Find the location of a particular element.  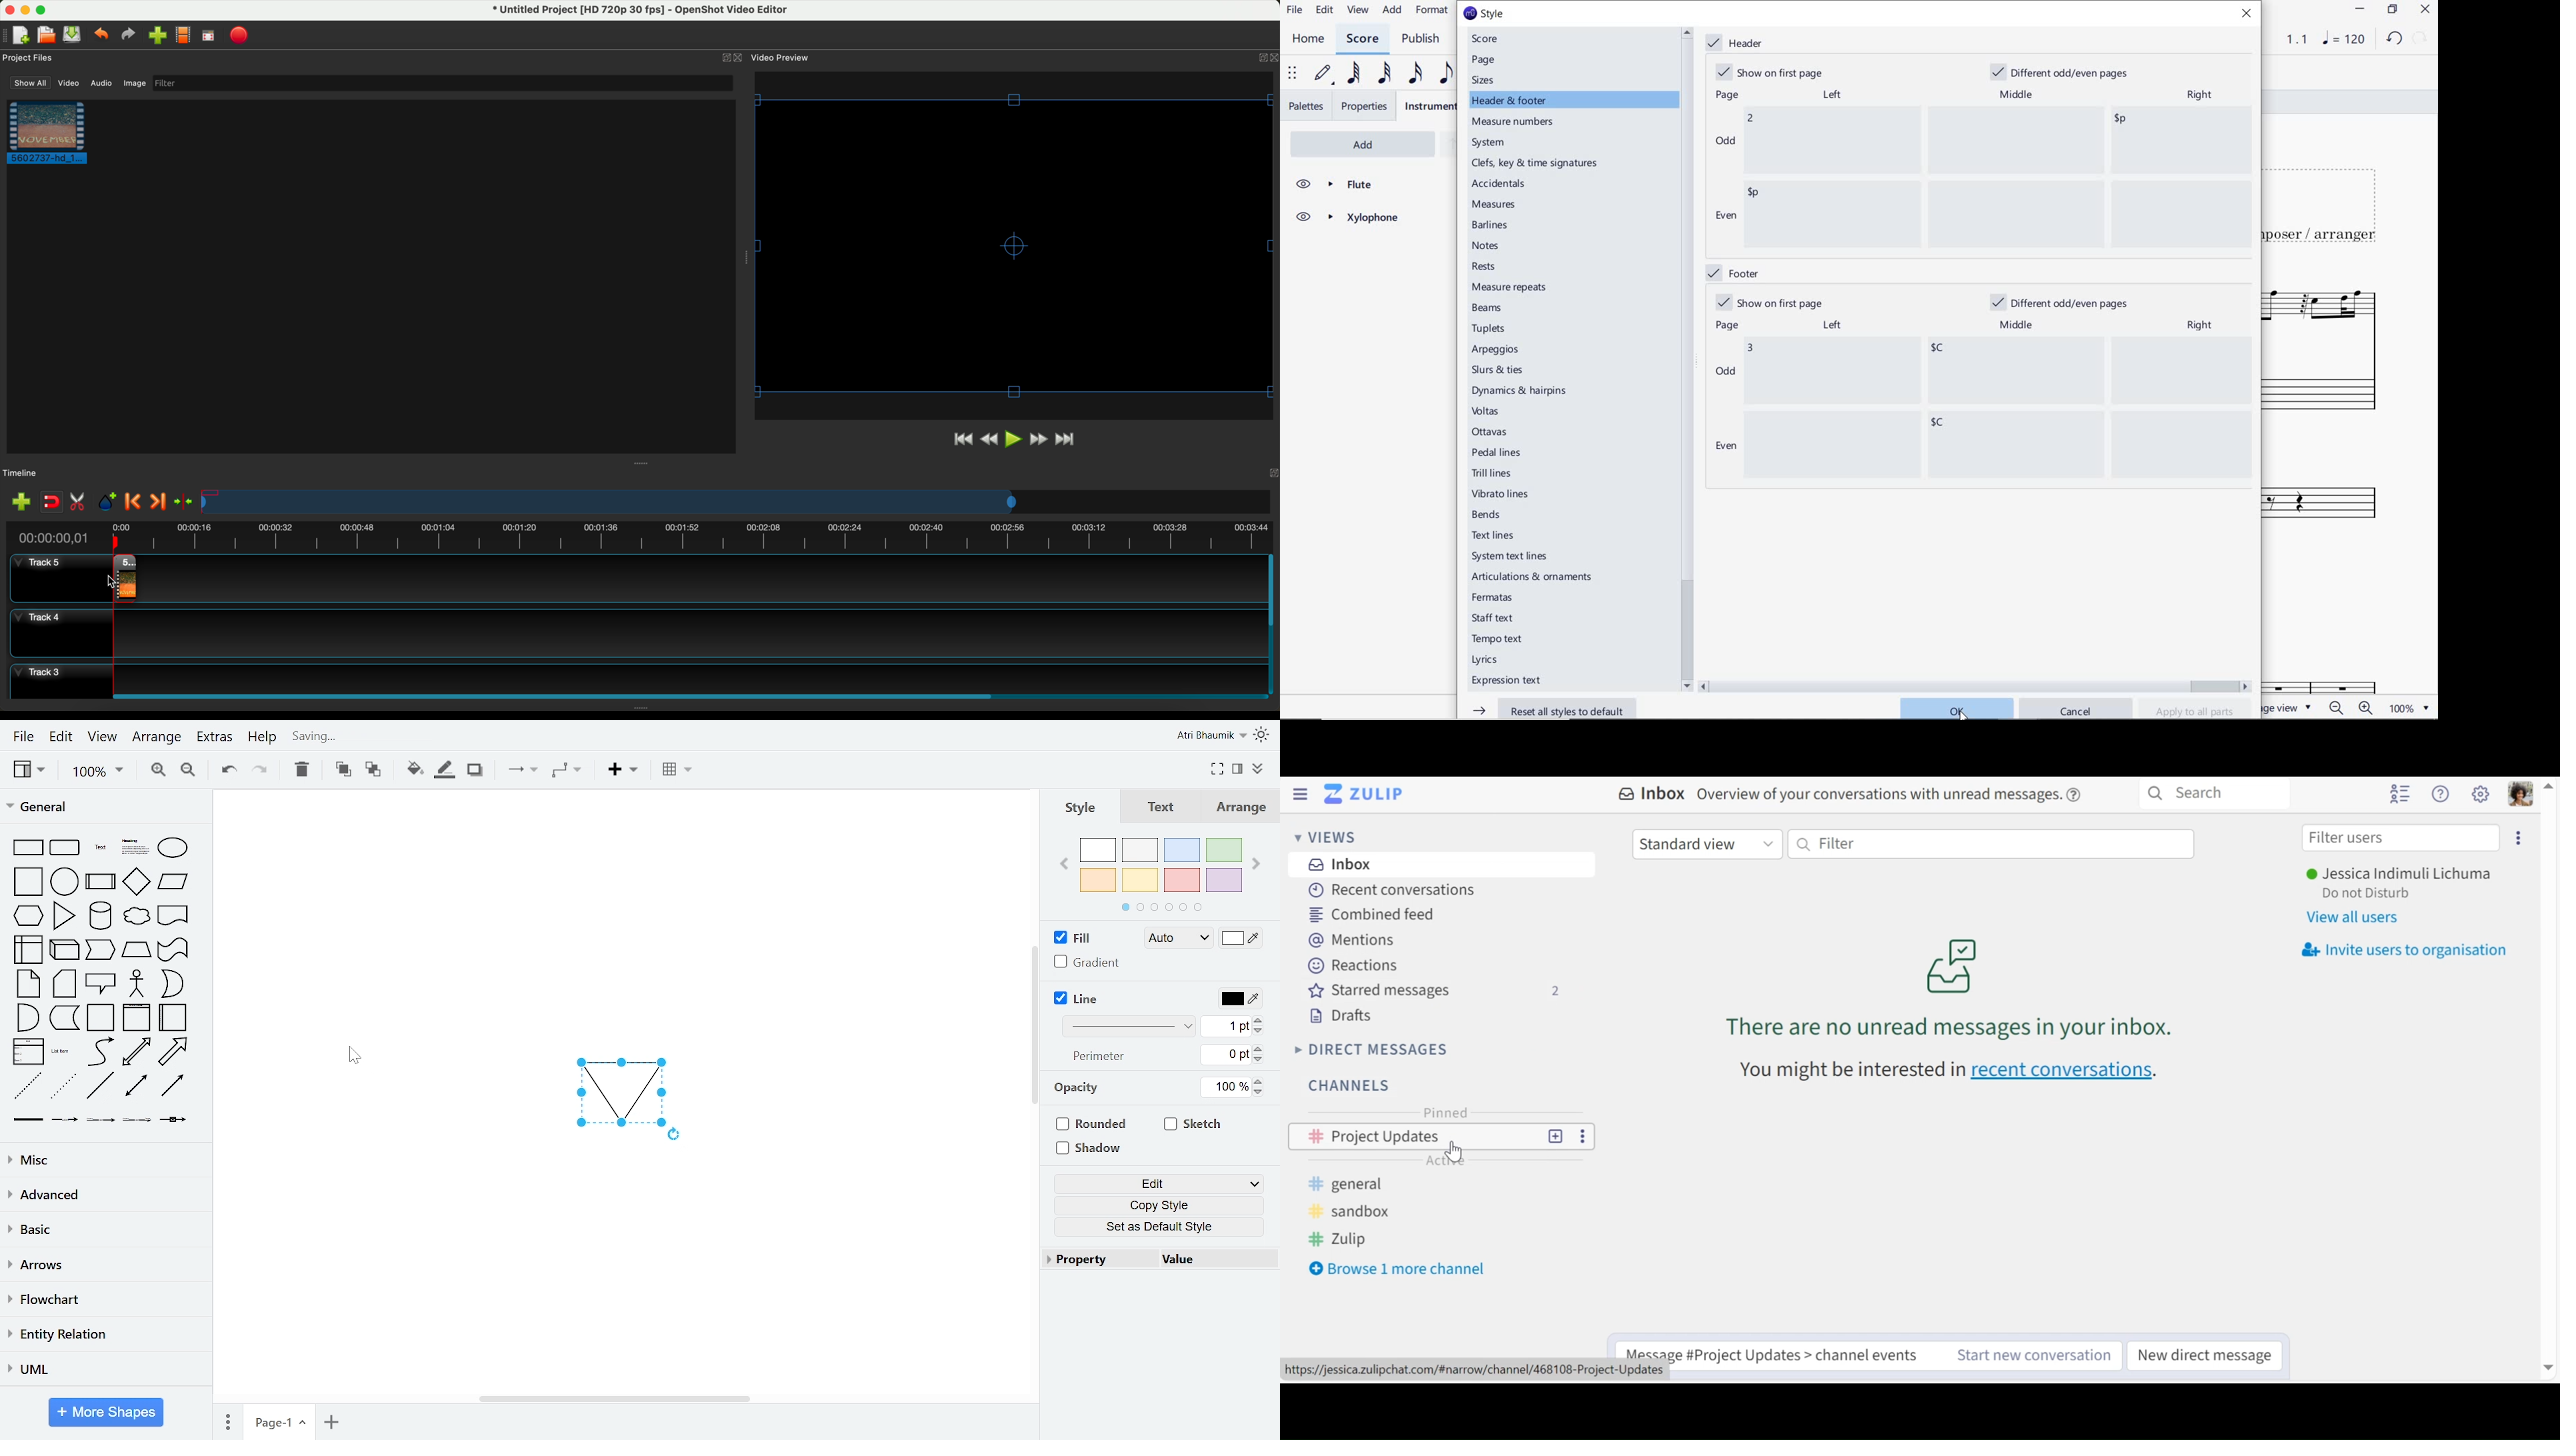

line style is located at coordinates (1129, 1027).